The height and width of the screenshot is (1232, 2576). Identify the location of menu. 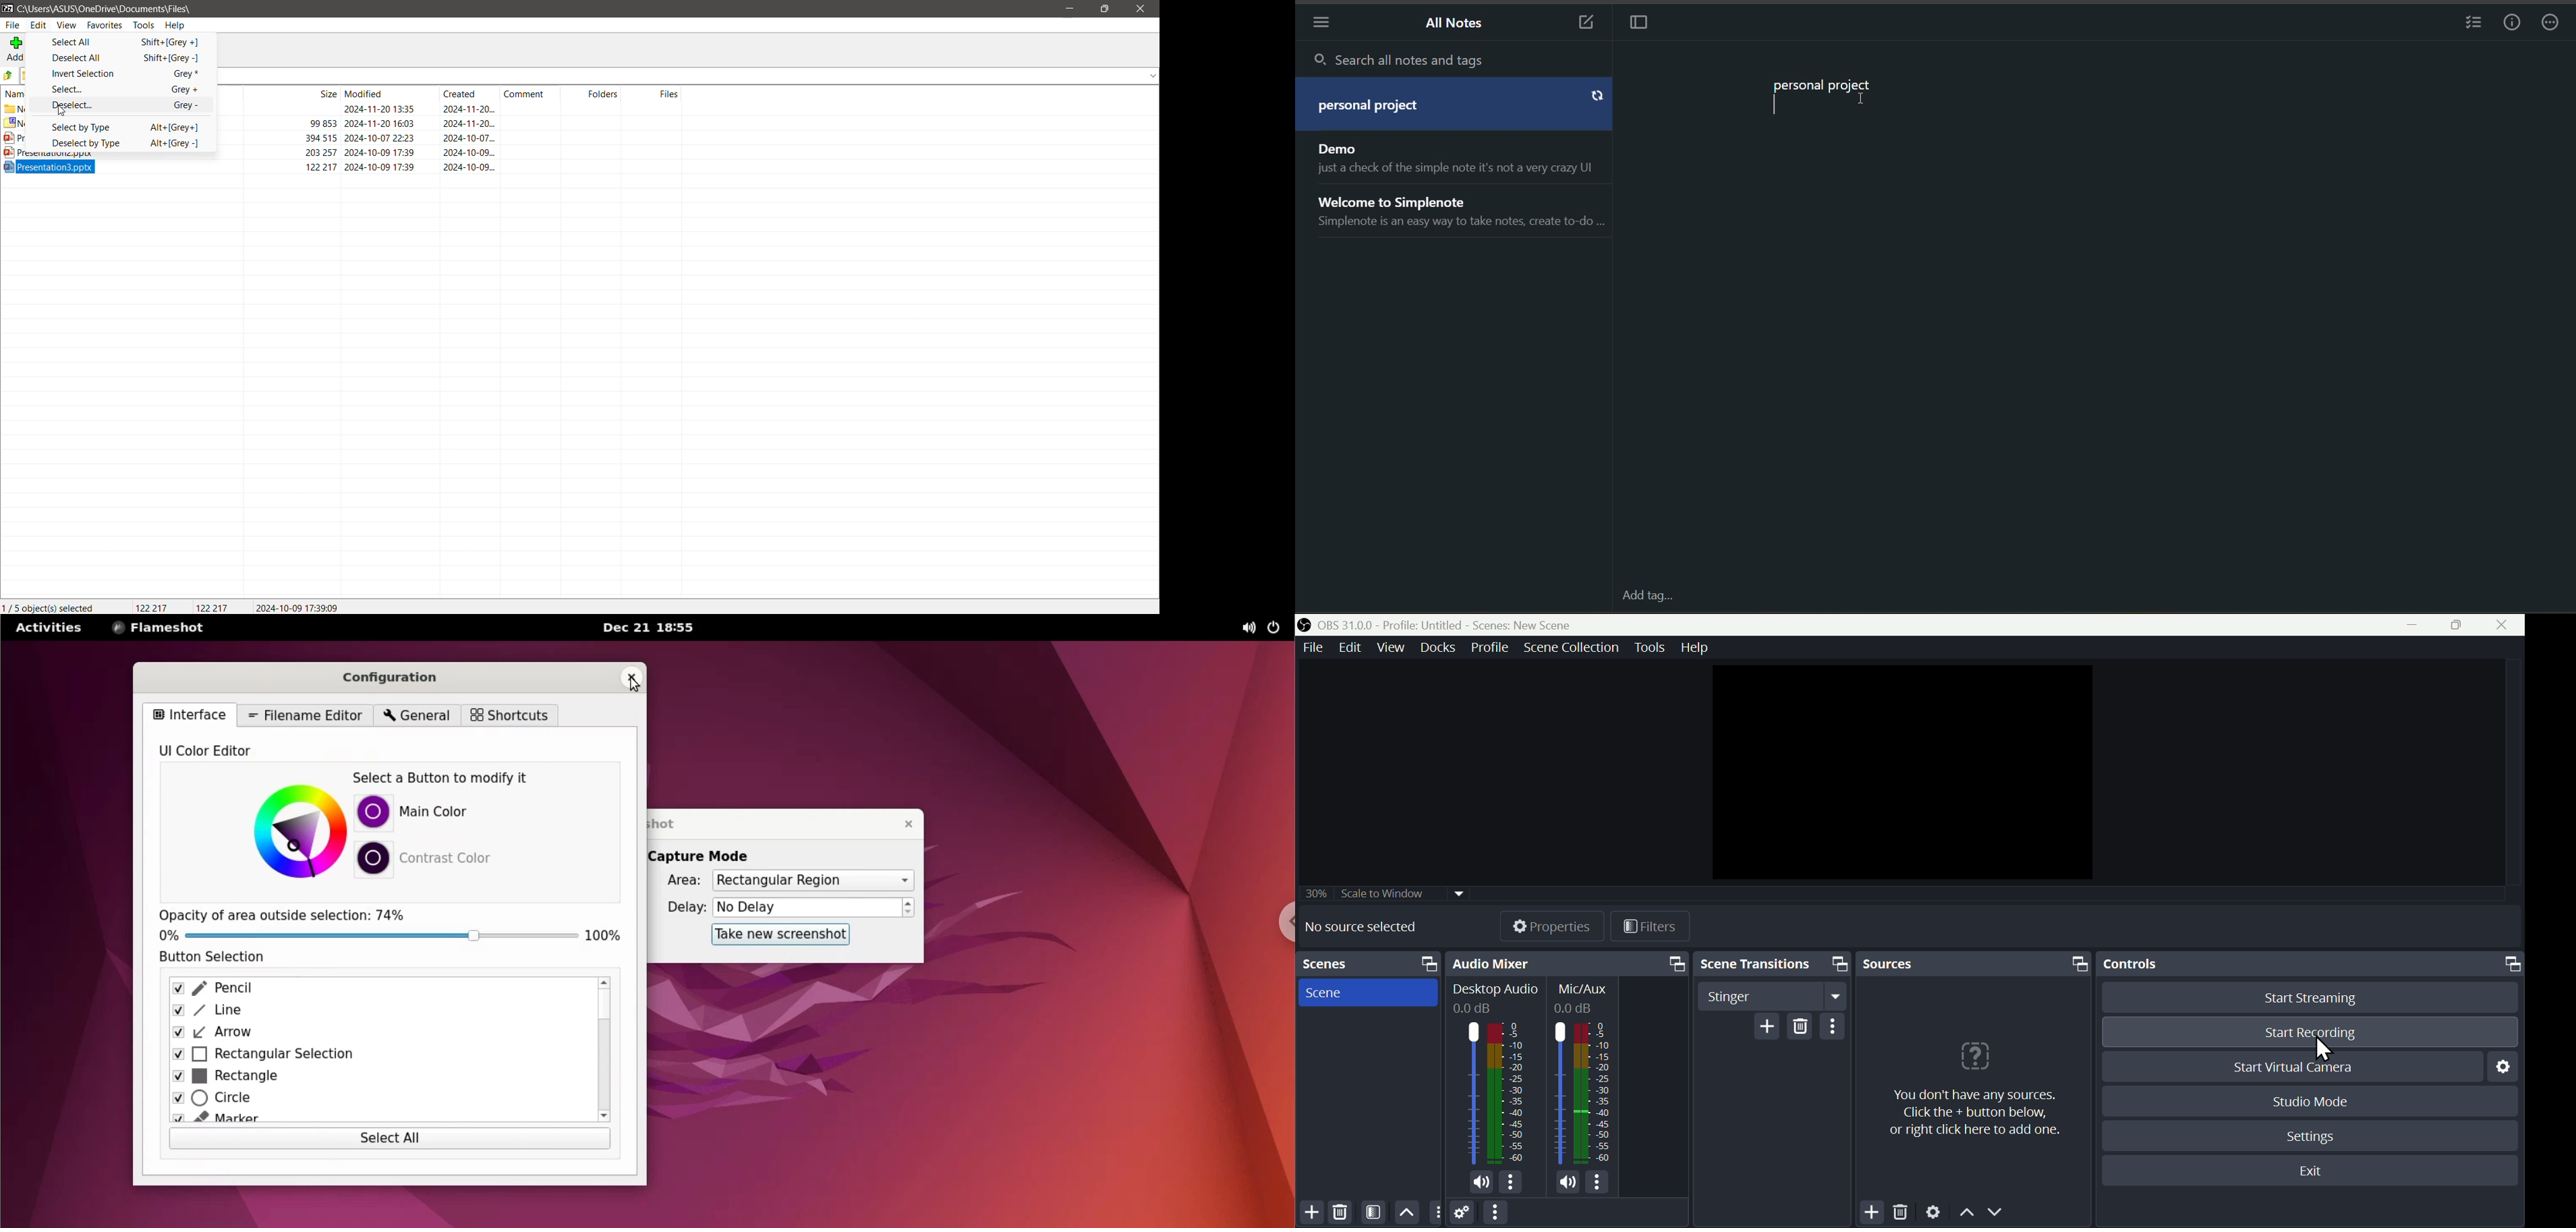
(1320, 25).